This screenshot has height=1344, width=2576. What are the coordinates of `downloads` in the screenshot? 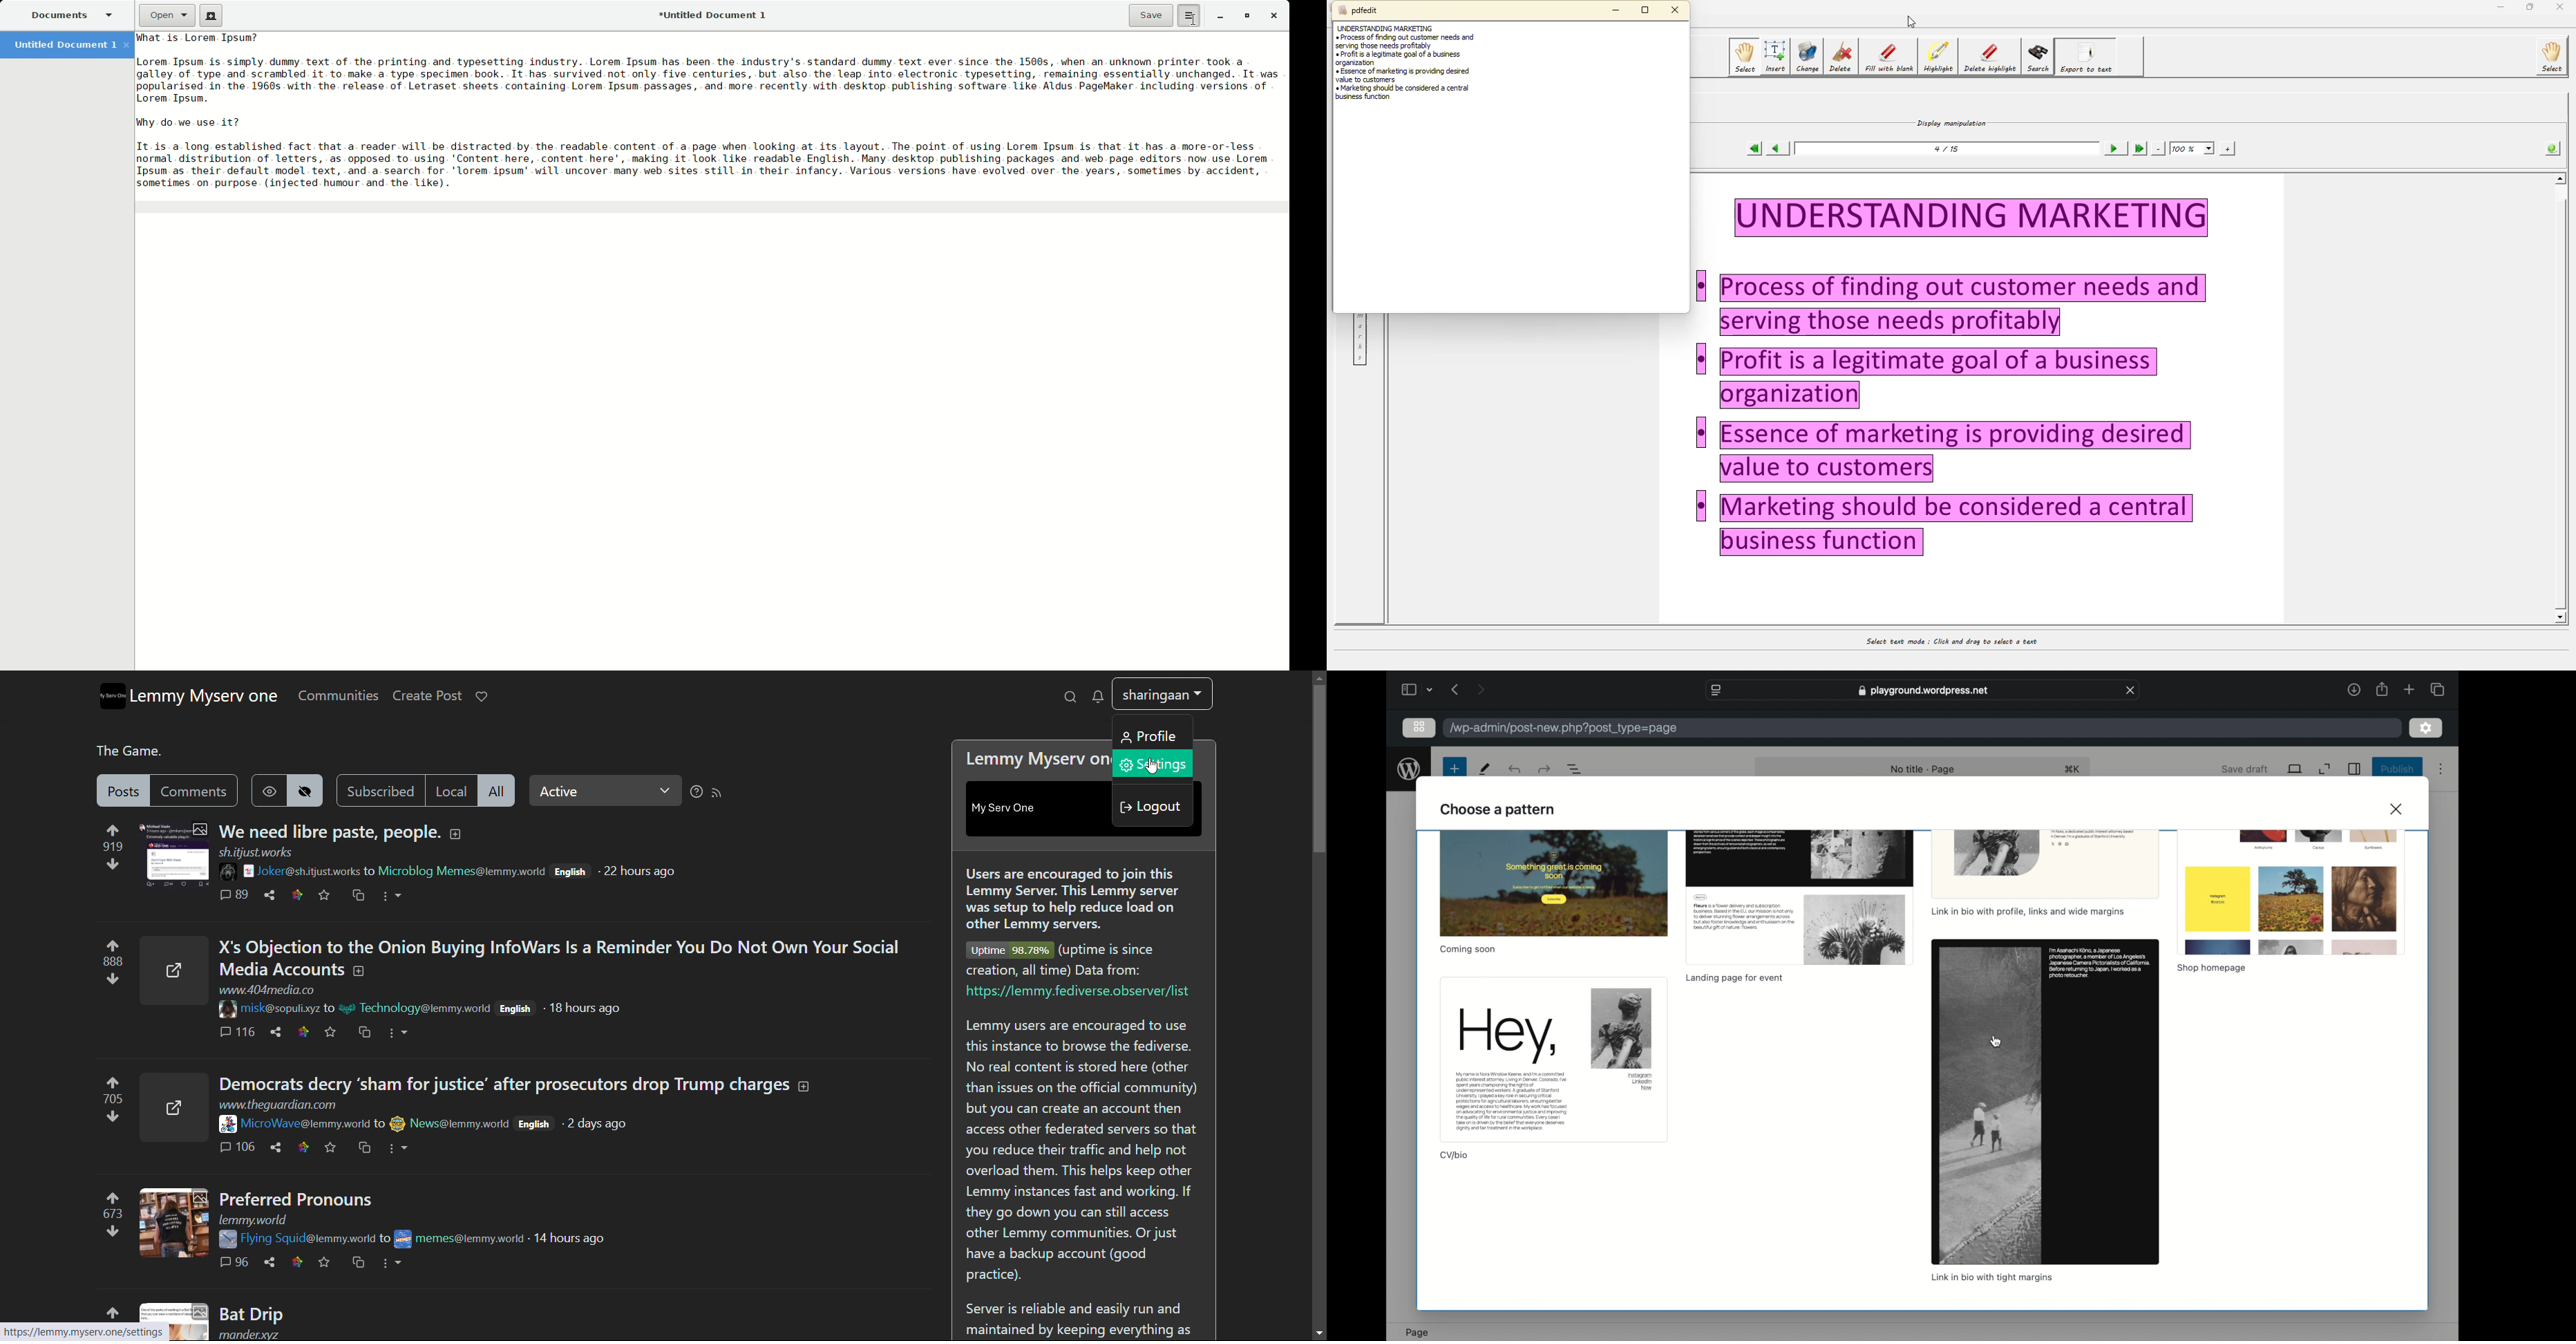 It's located at (2354, 689).